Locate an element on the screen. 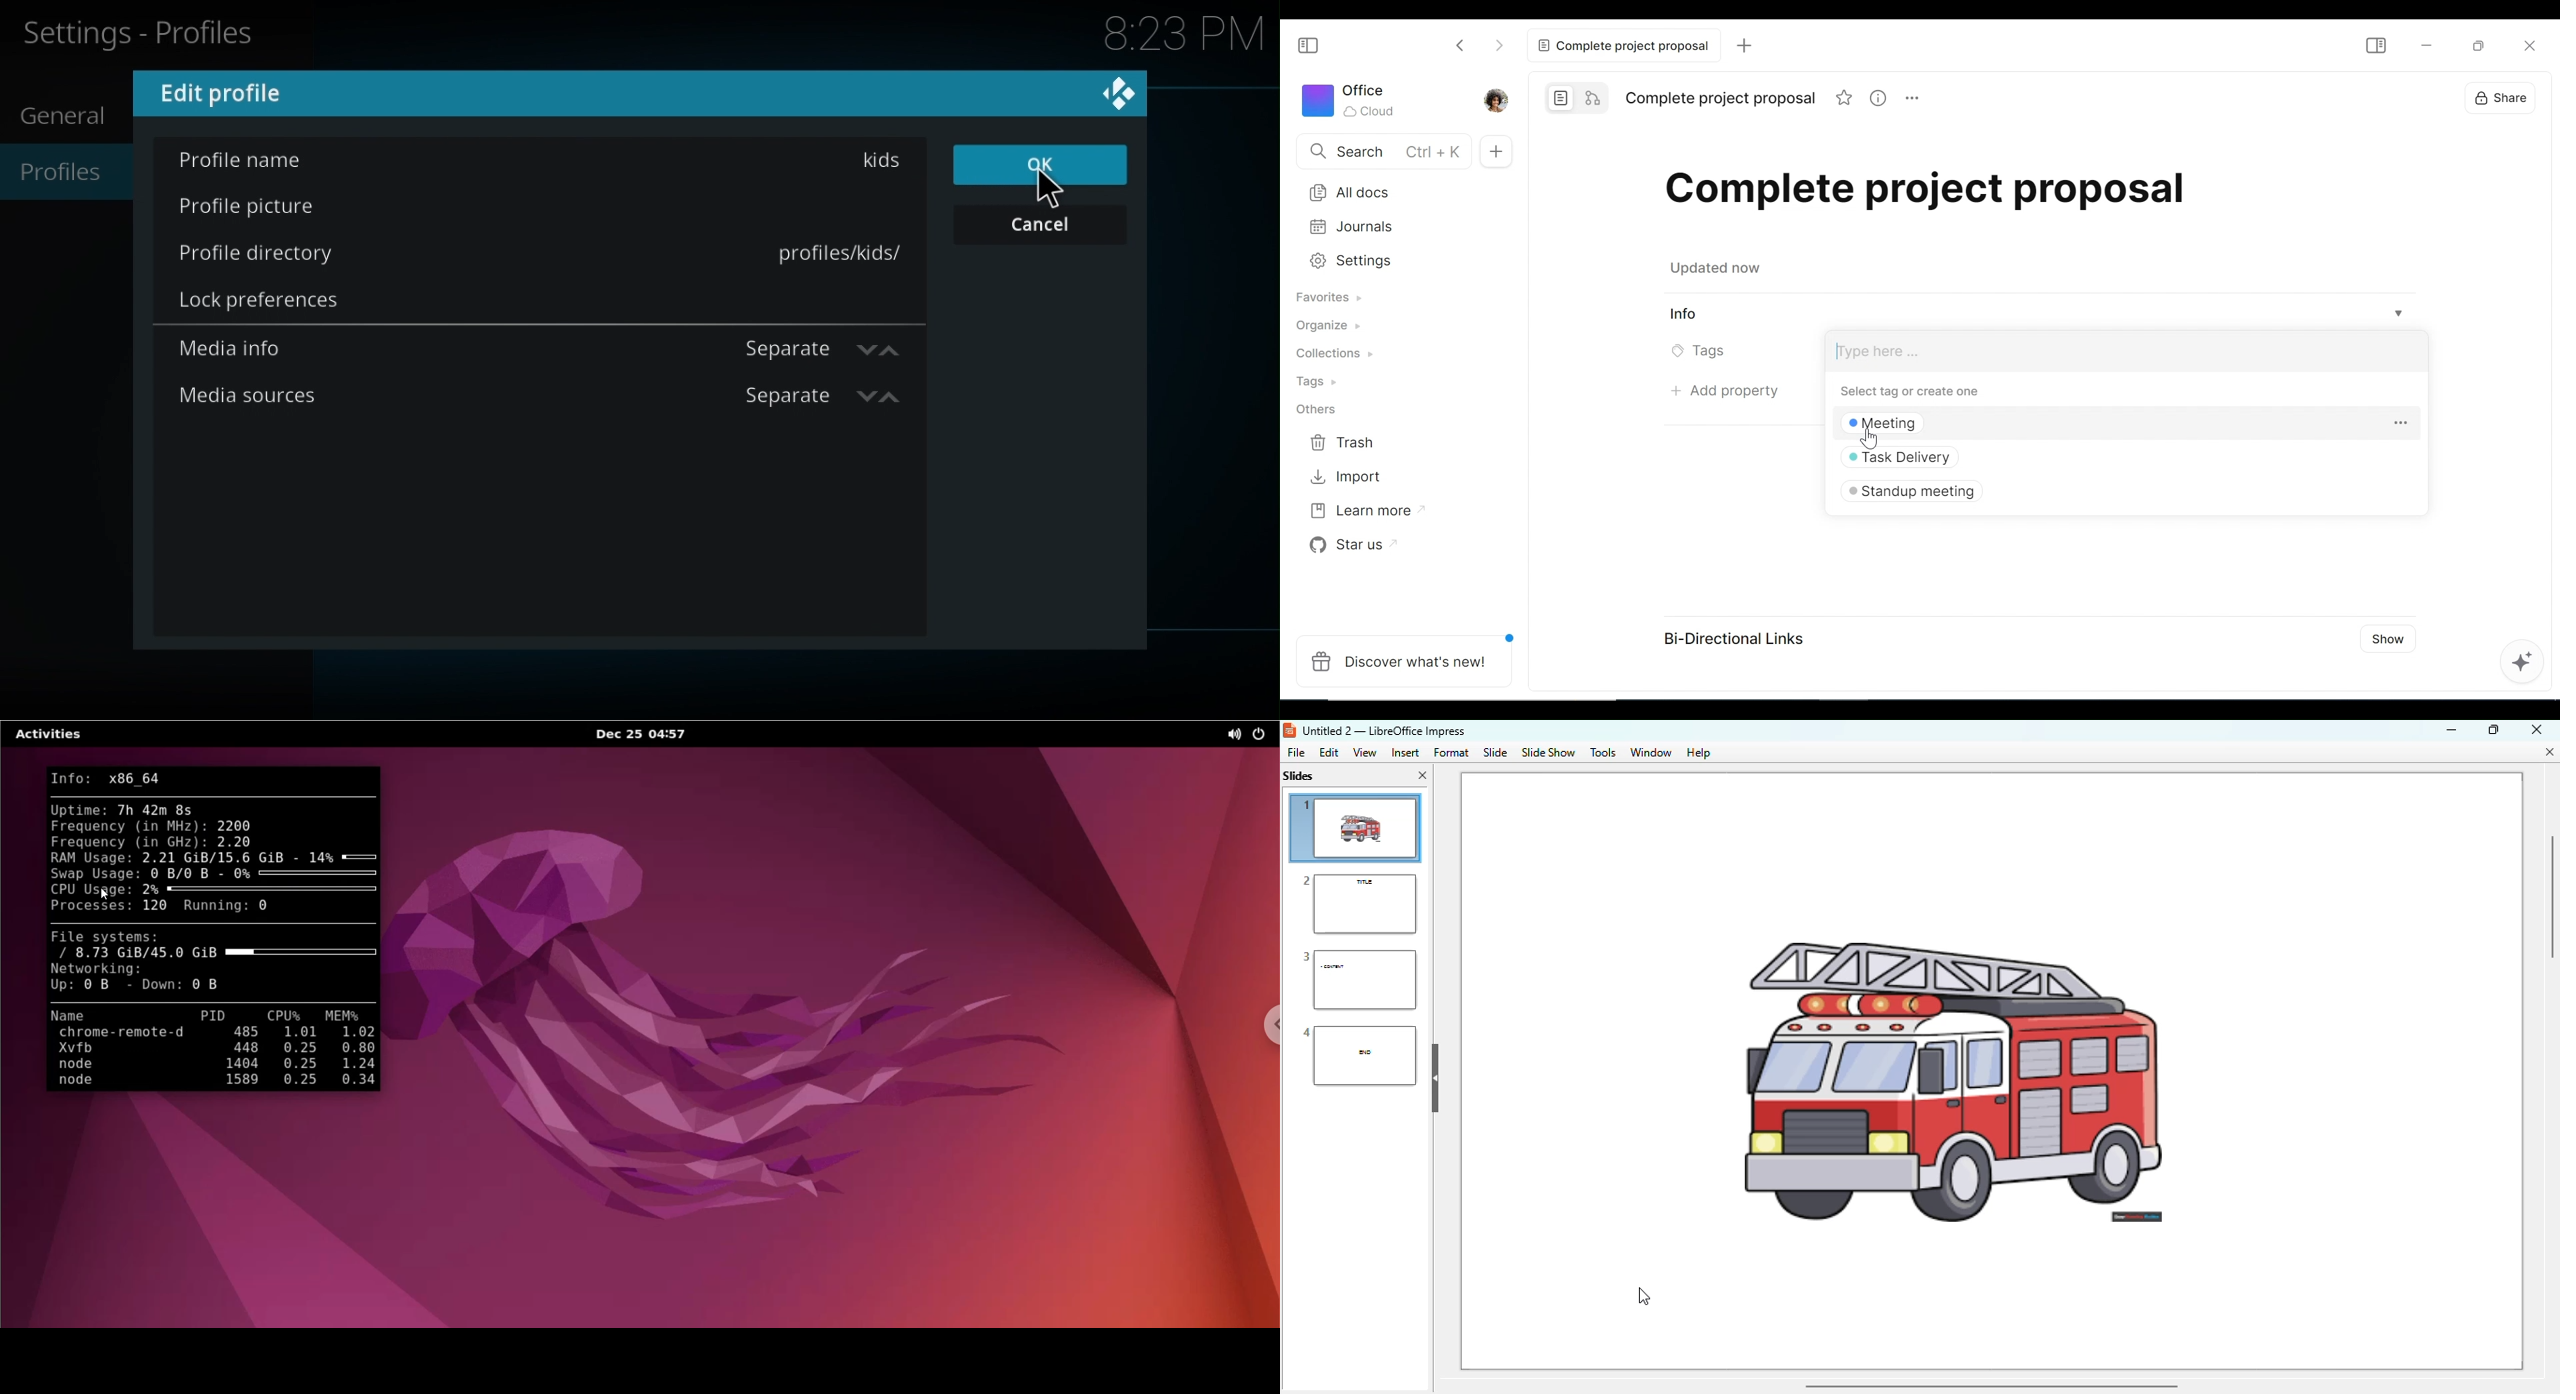 The width and height of the screenshot is (2576, 1400). kodi logo is located at coordinates (1115, 93).